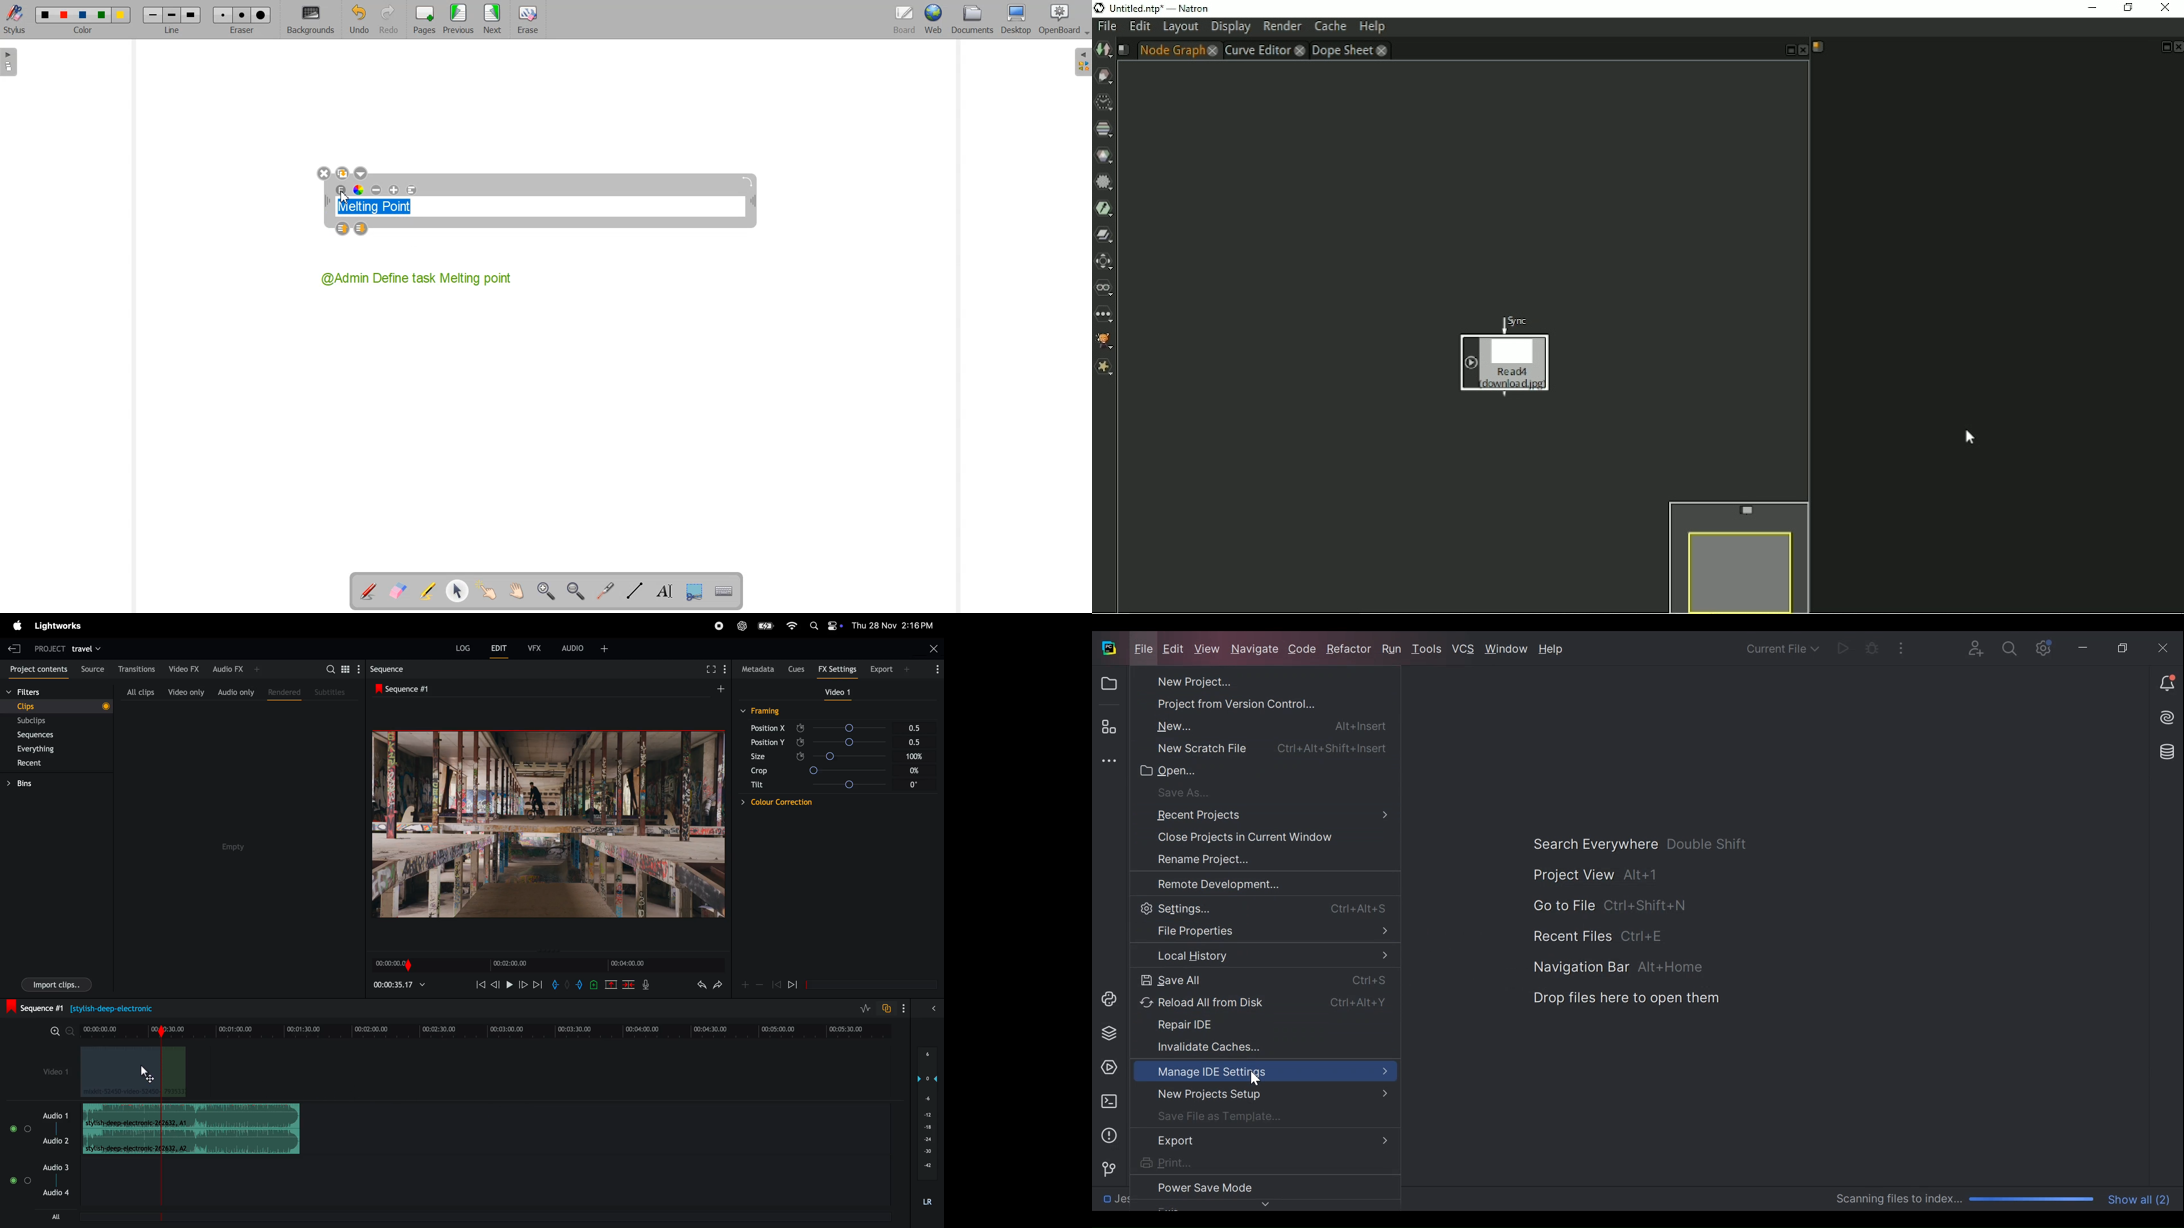 Image resolution: width=2184 pixels, height=1232 pixels. Describe the element at coordinates (1246, 860) in the screenshot. I see `Rename Project` at that location.